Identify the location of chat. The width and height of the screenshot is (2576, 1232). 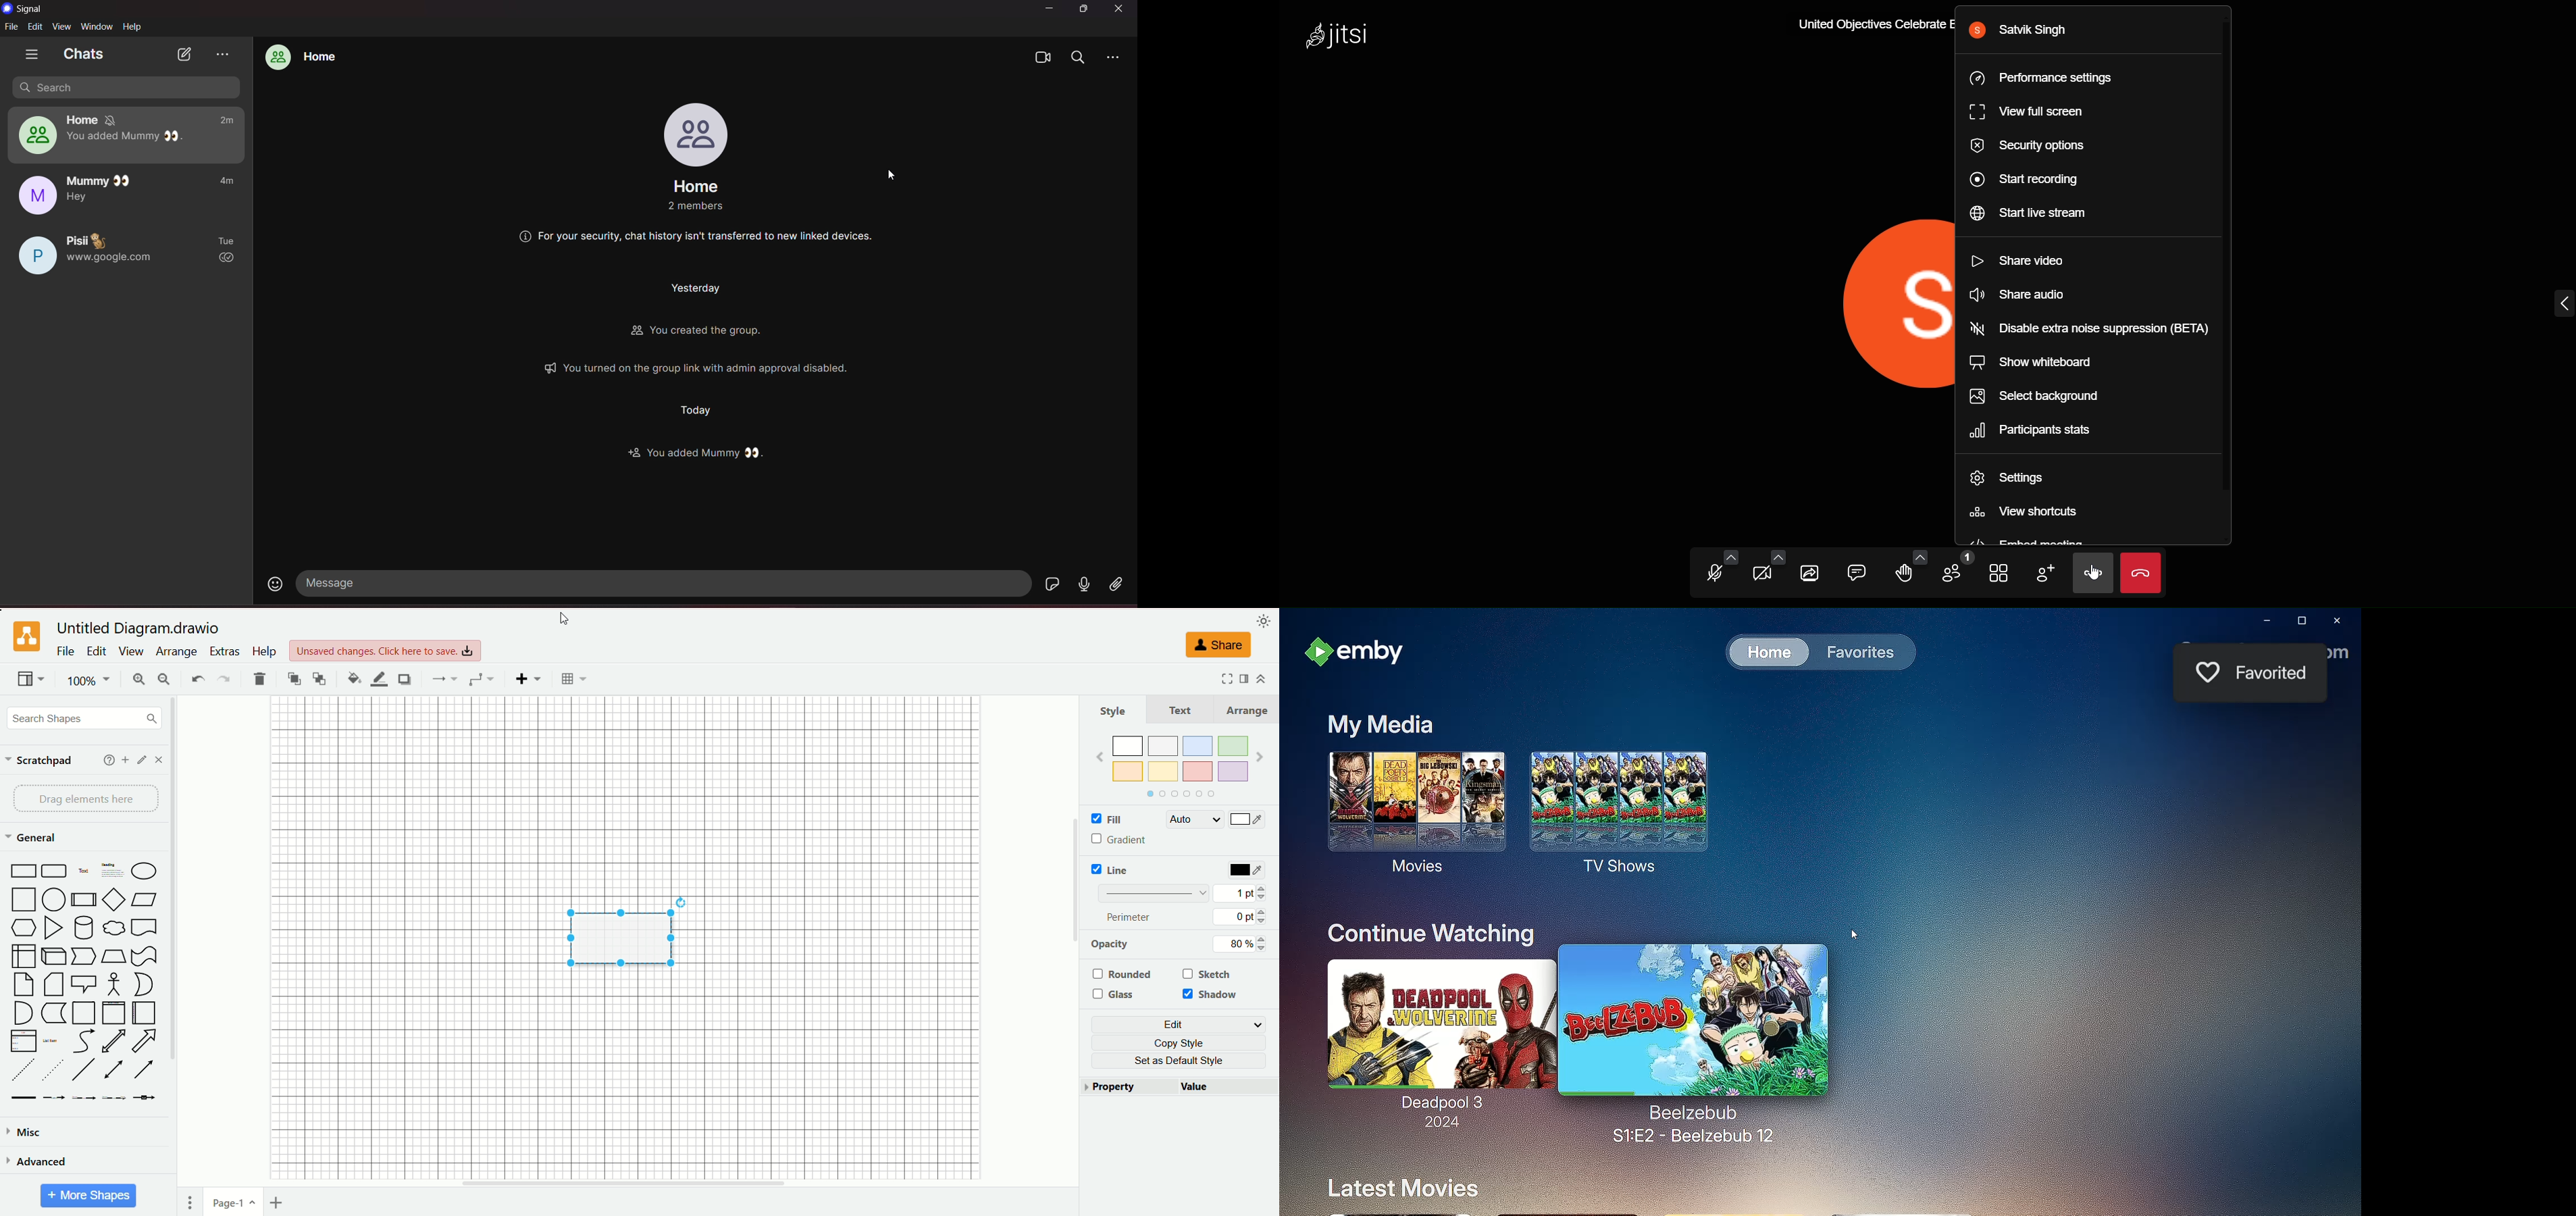
(1857, 574).